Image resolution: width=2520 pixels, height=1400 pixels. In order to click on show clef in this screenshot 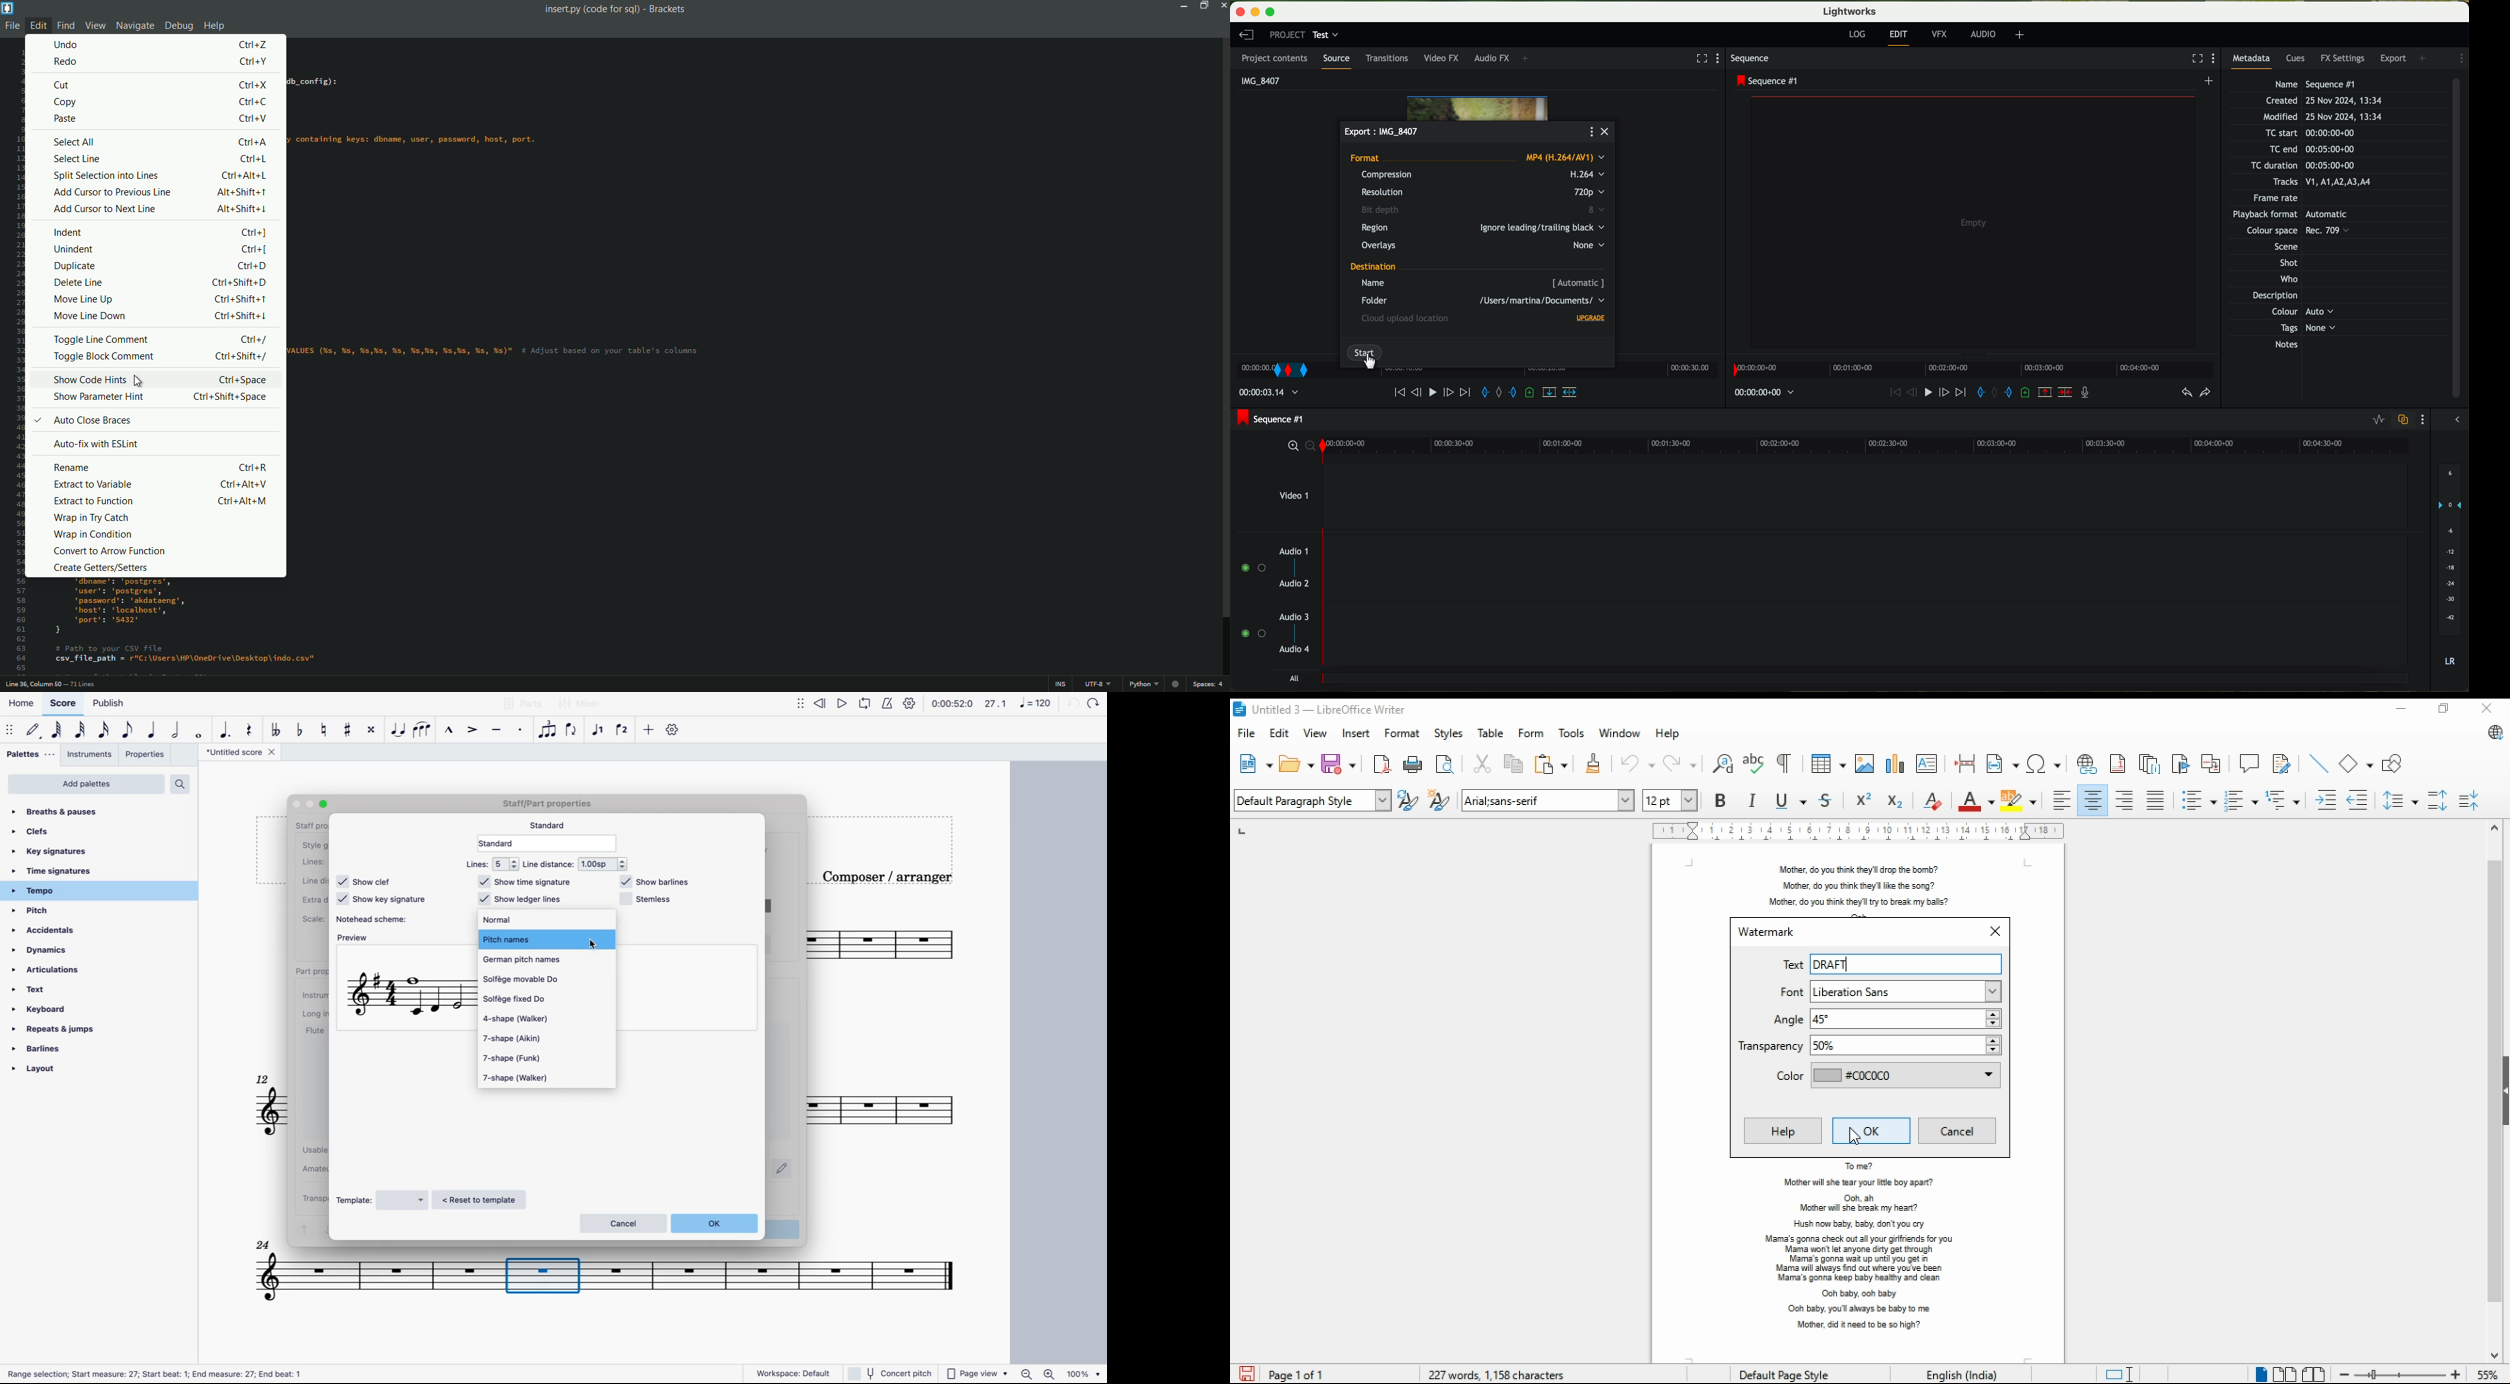, I will do `click(366, 881)`.